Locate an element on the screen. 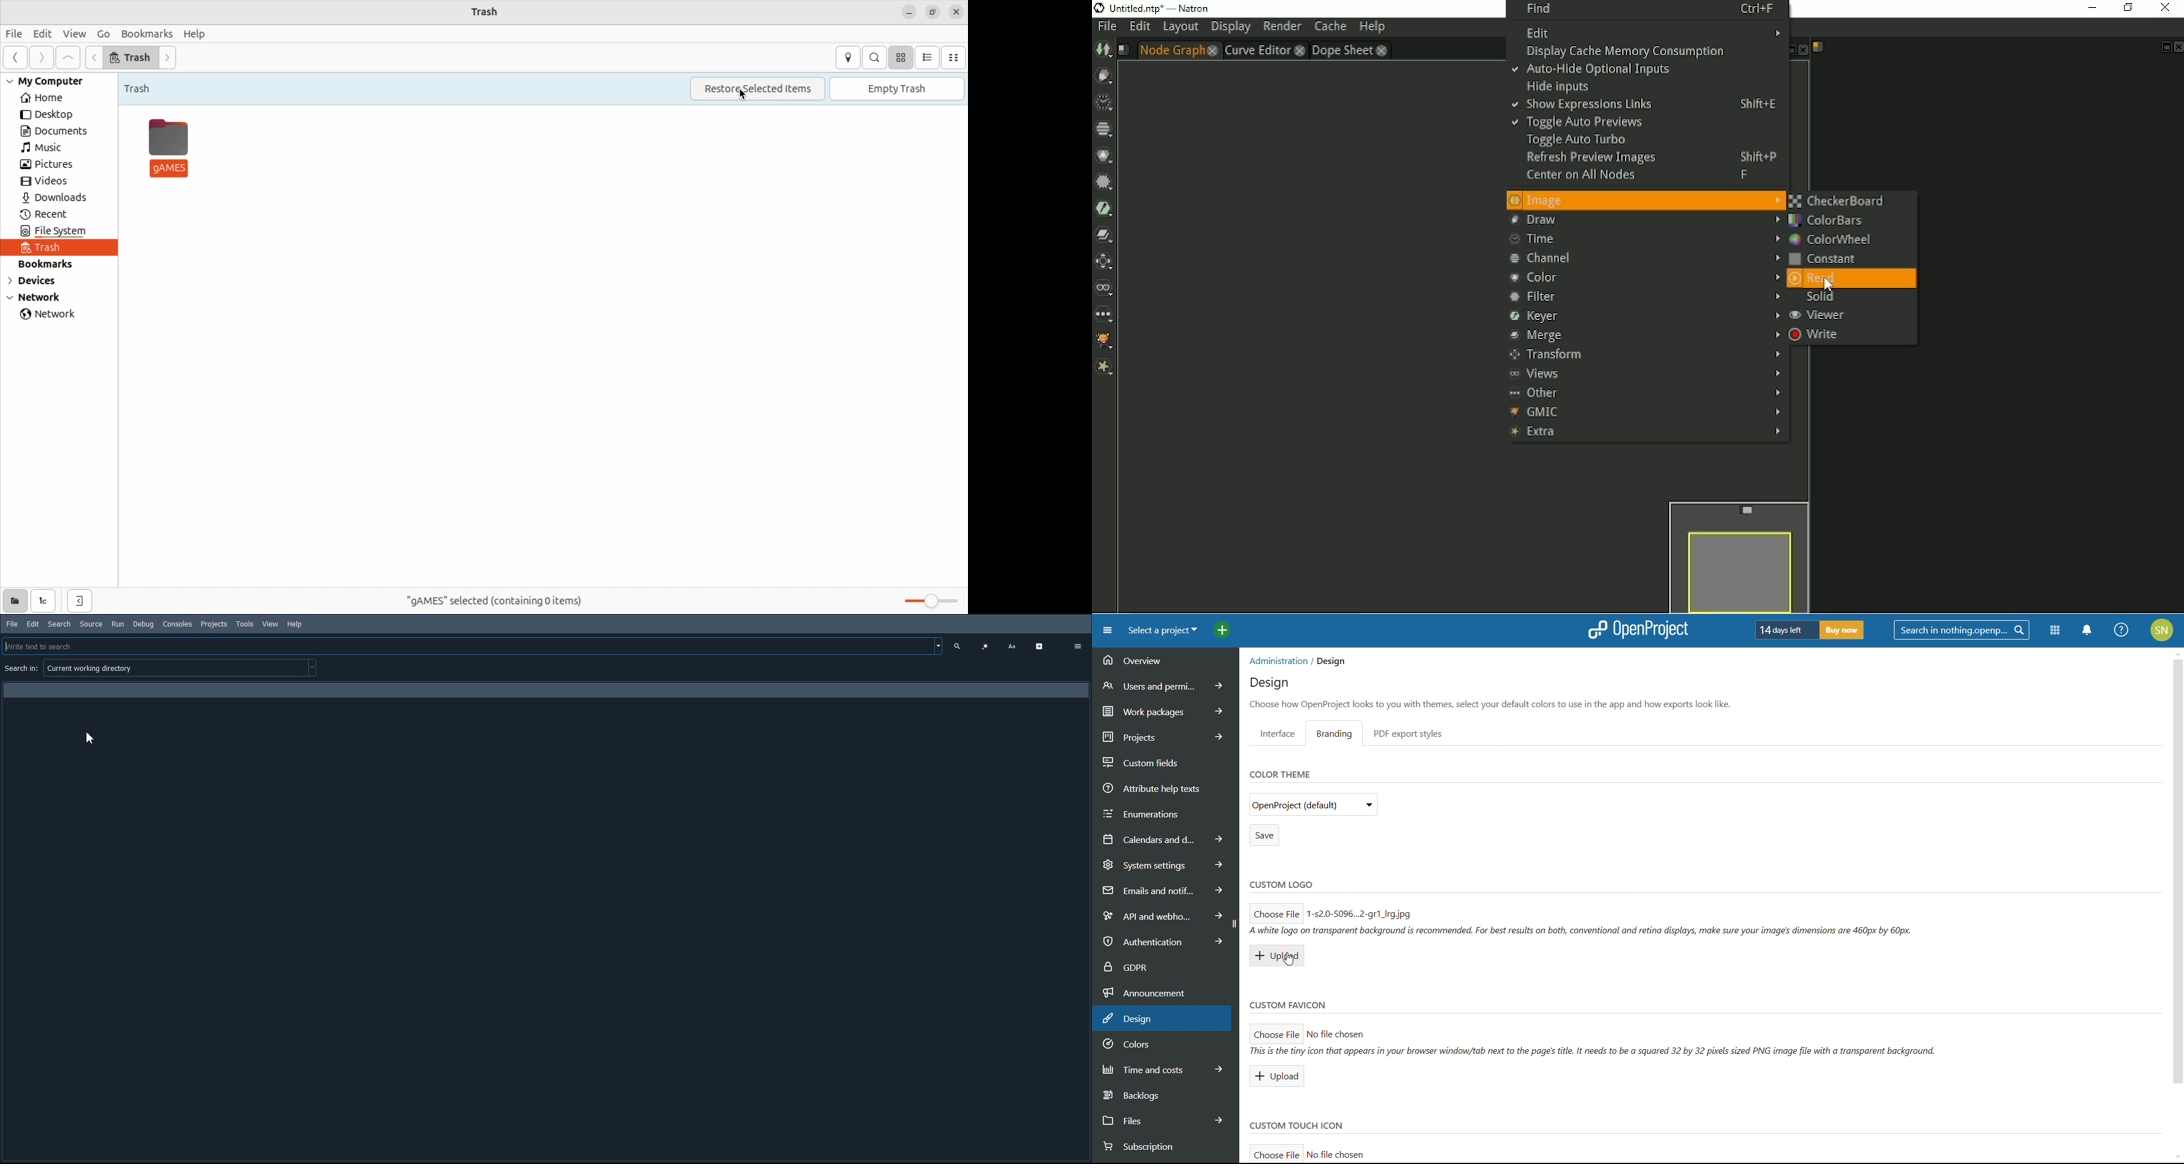 Image resolution: width=2184 pixels, height=1176 pixels. Find is located at coordinates (1648, 9).